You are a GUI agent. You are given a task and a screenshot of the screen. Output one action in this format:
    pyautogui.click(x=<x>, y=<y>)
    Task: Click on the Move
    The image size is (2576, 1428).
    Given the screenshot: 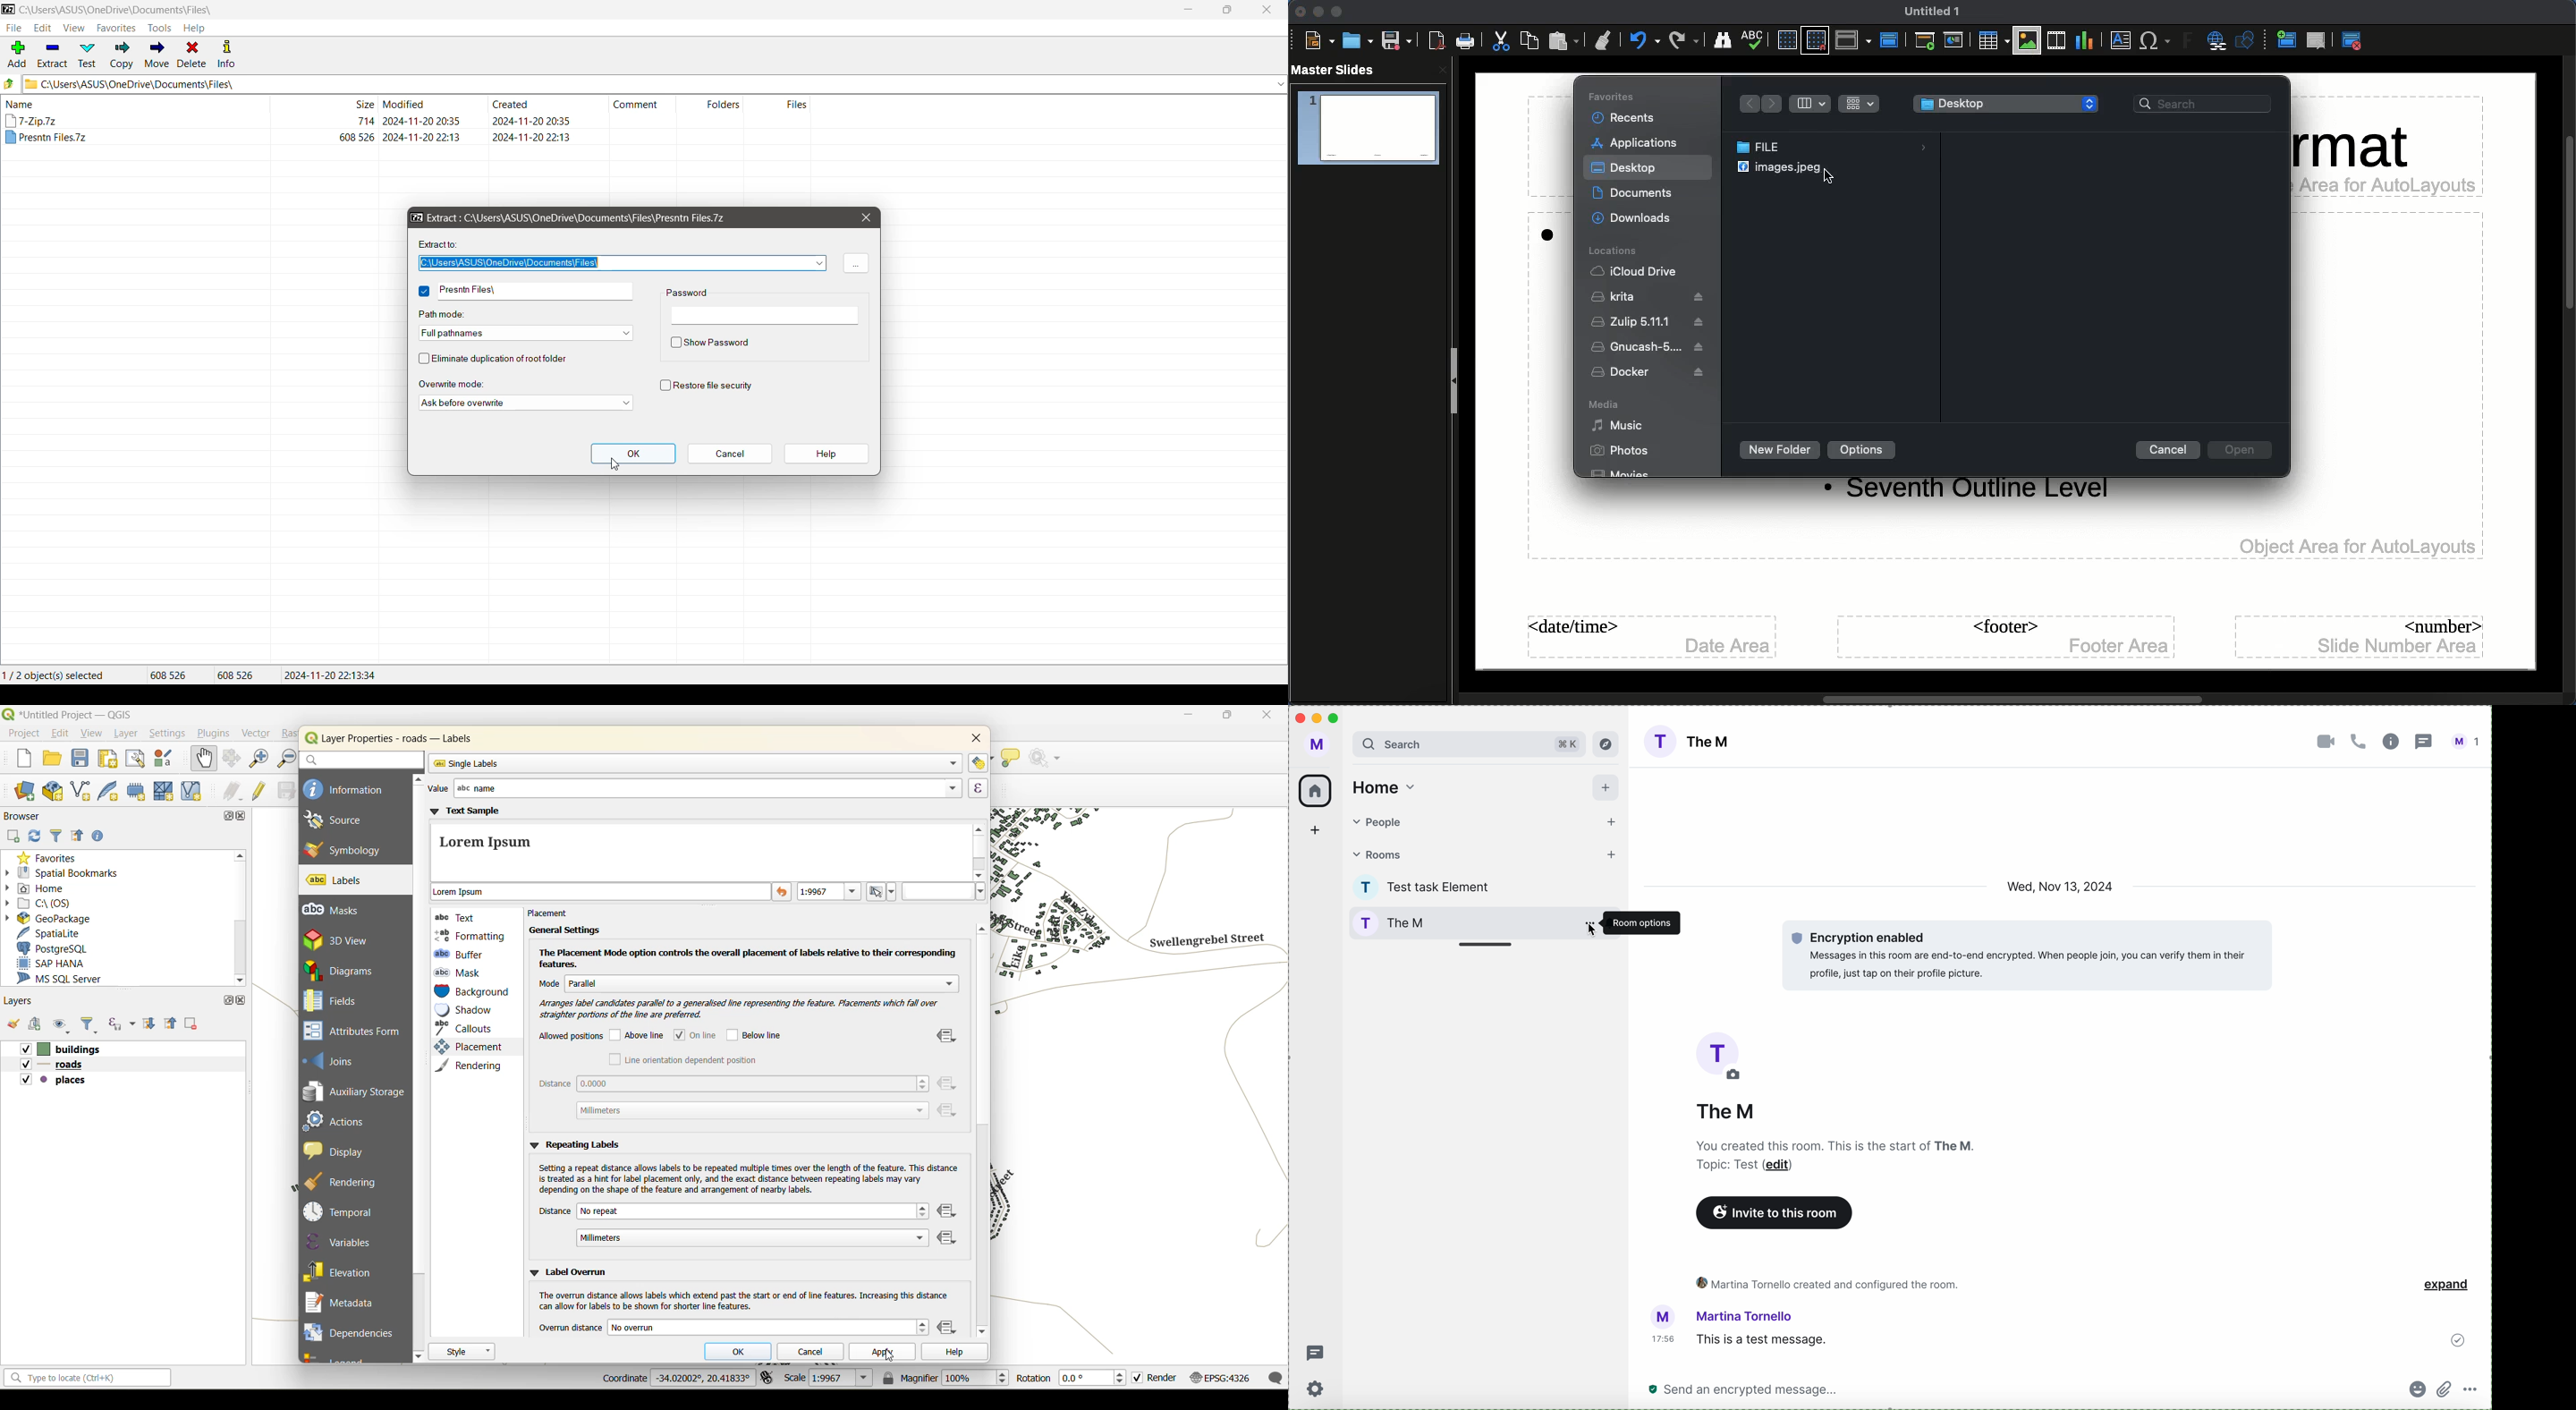 What is the action you would take?
    pyautogui.click(x=158, y=55)
    